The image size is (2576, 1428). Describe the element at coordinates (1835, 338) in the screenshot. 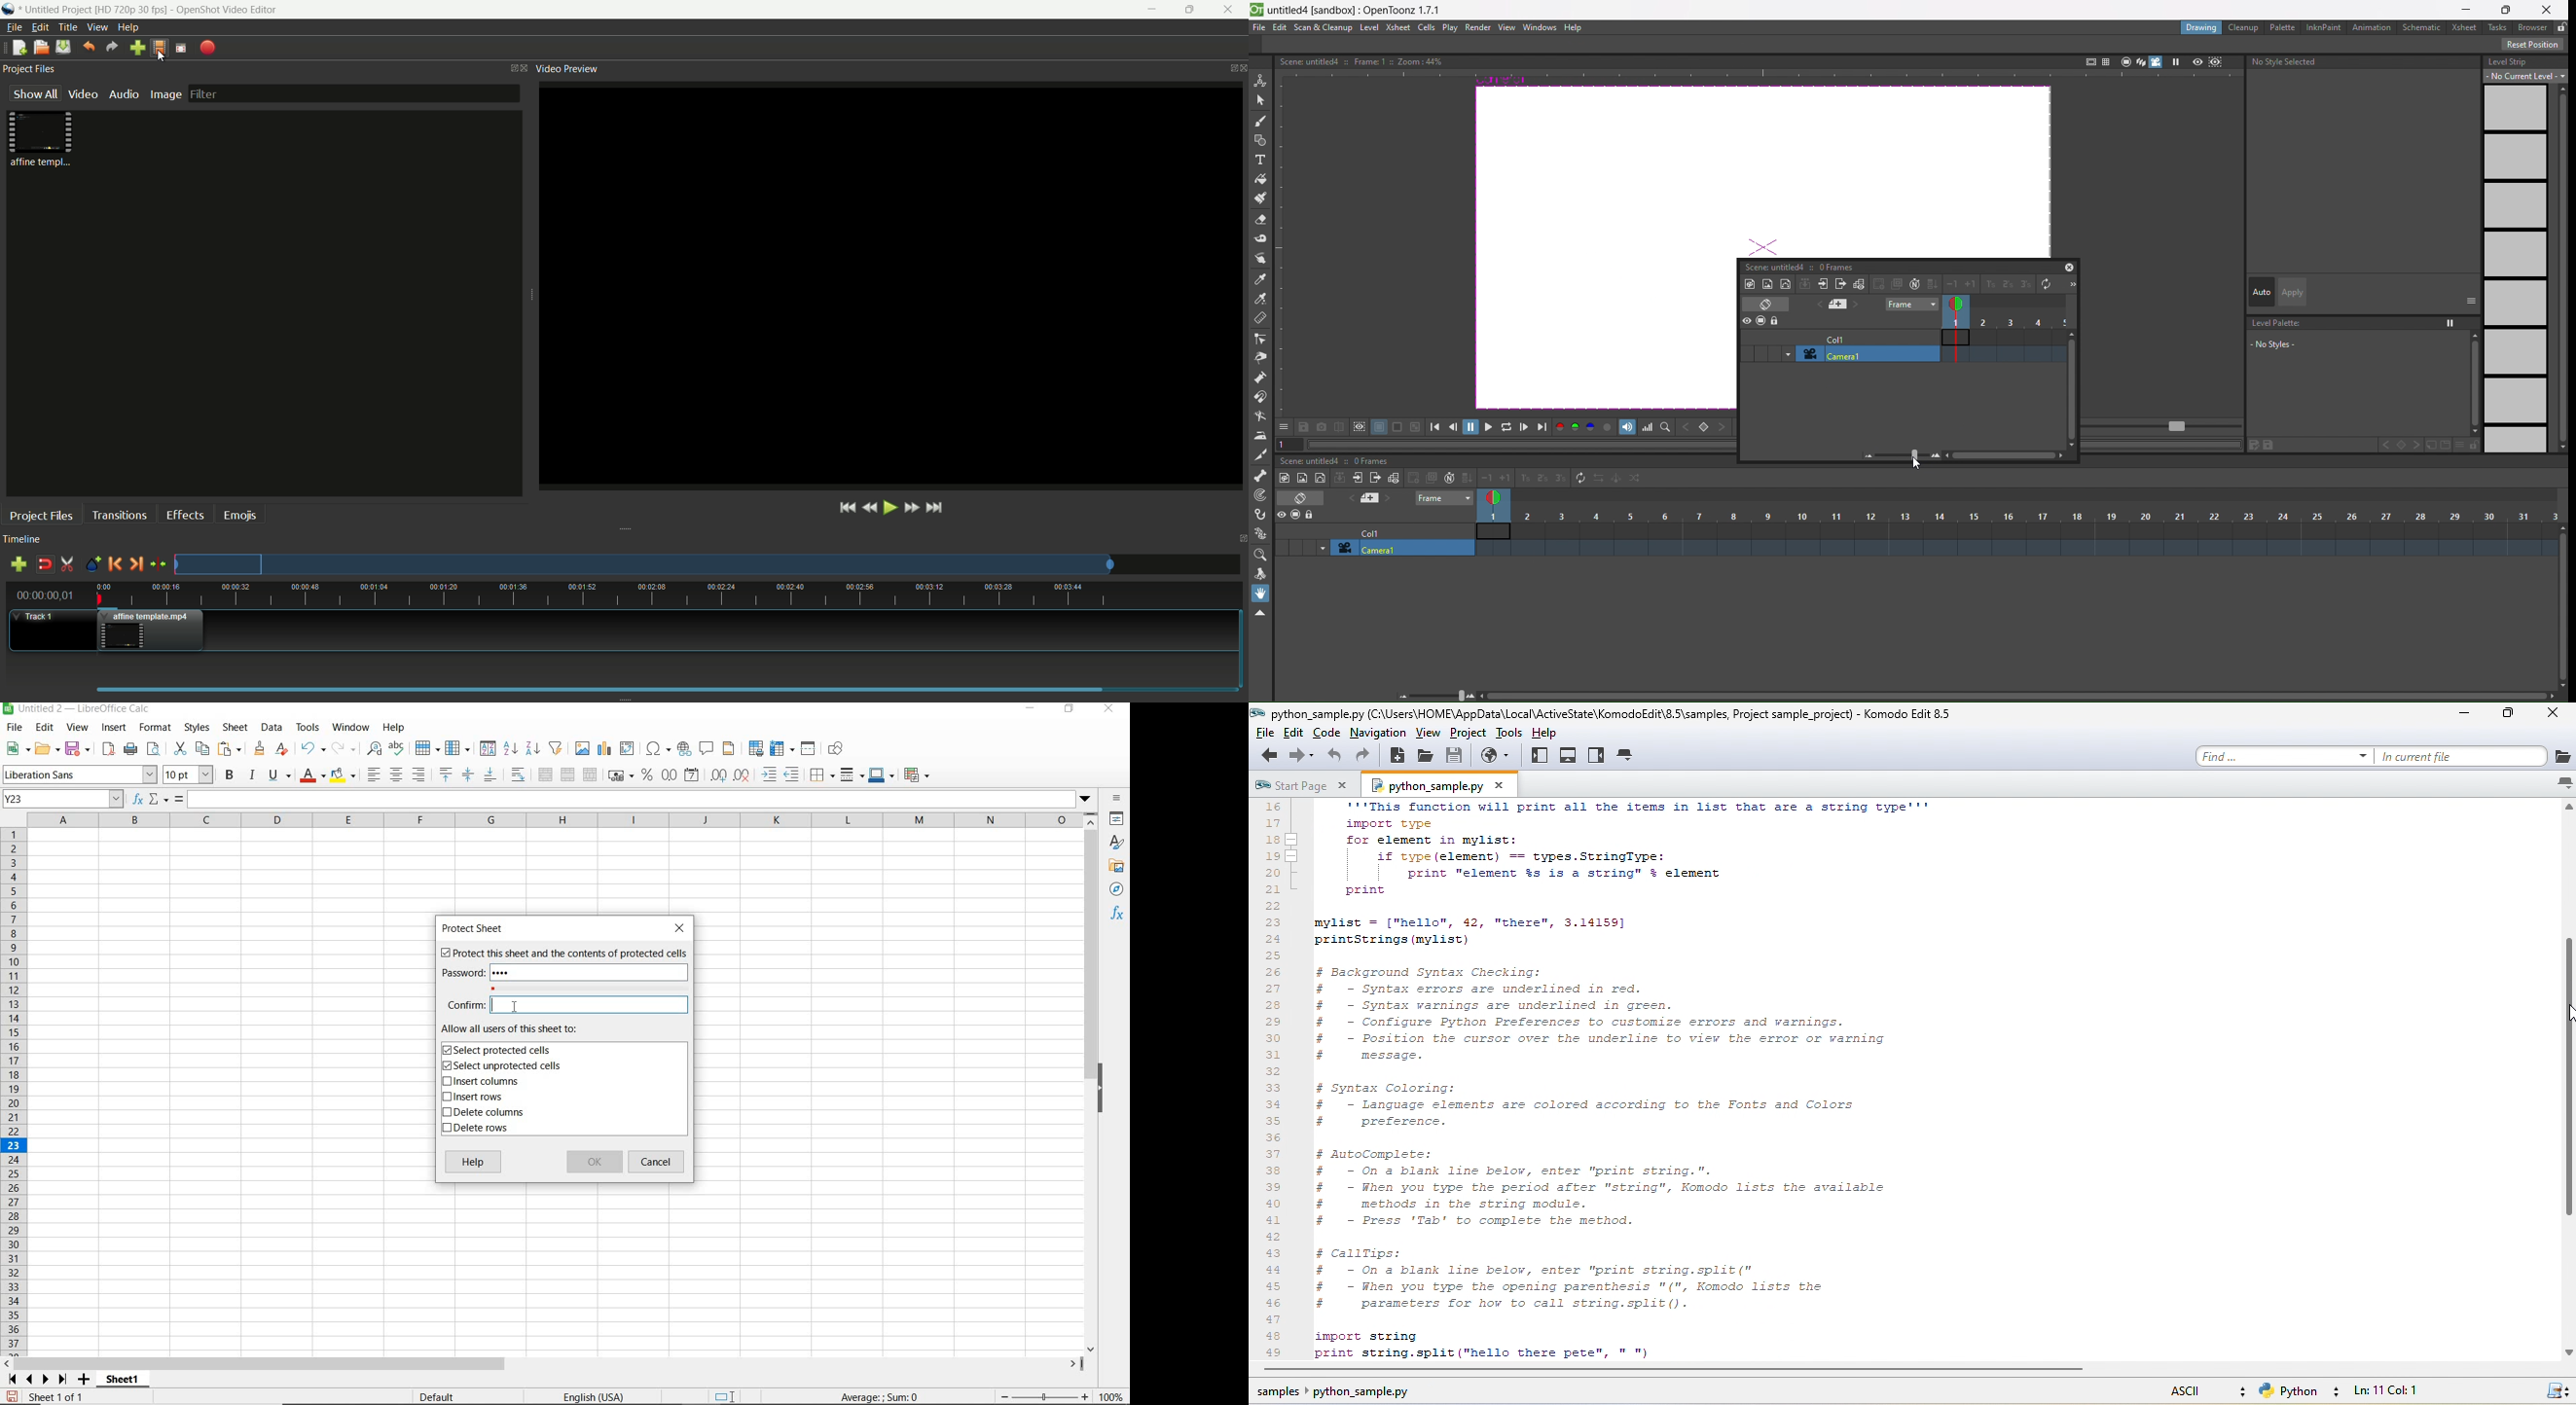

I see `col1` at that location.